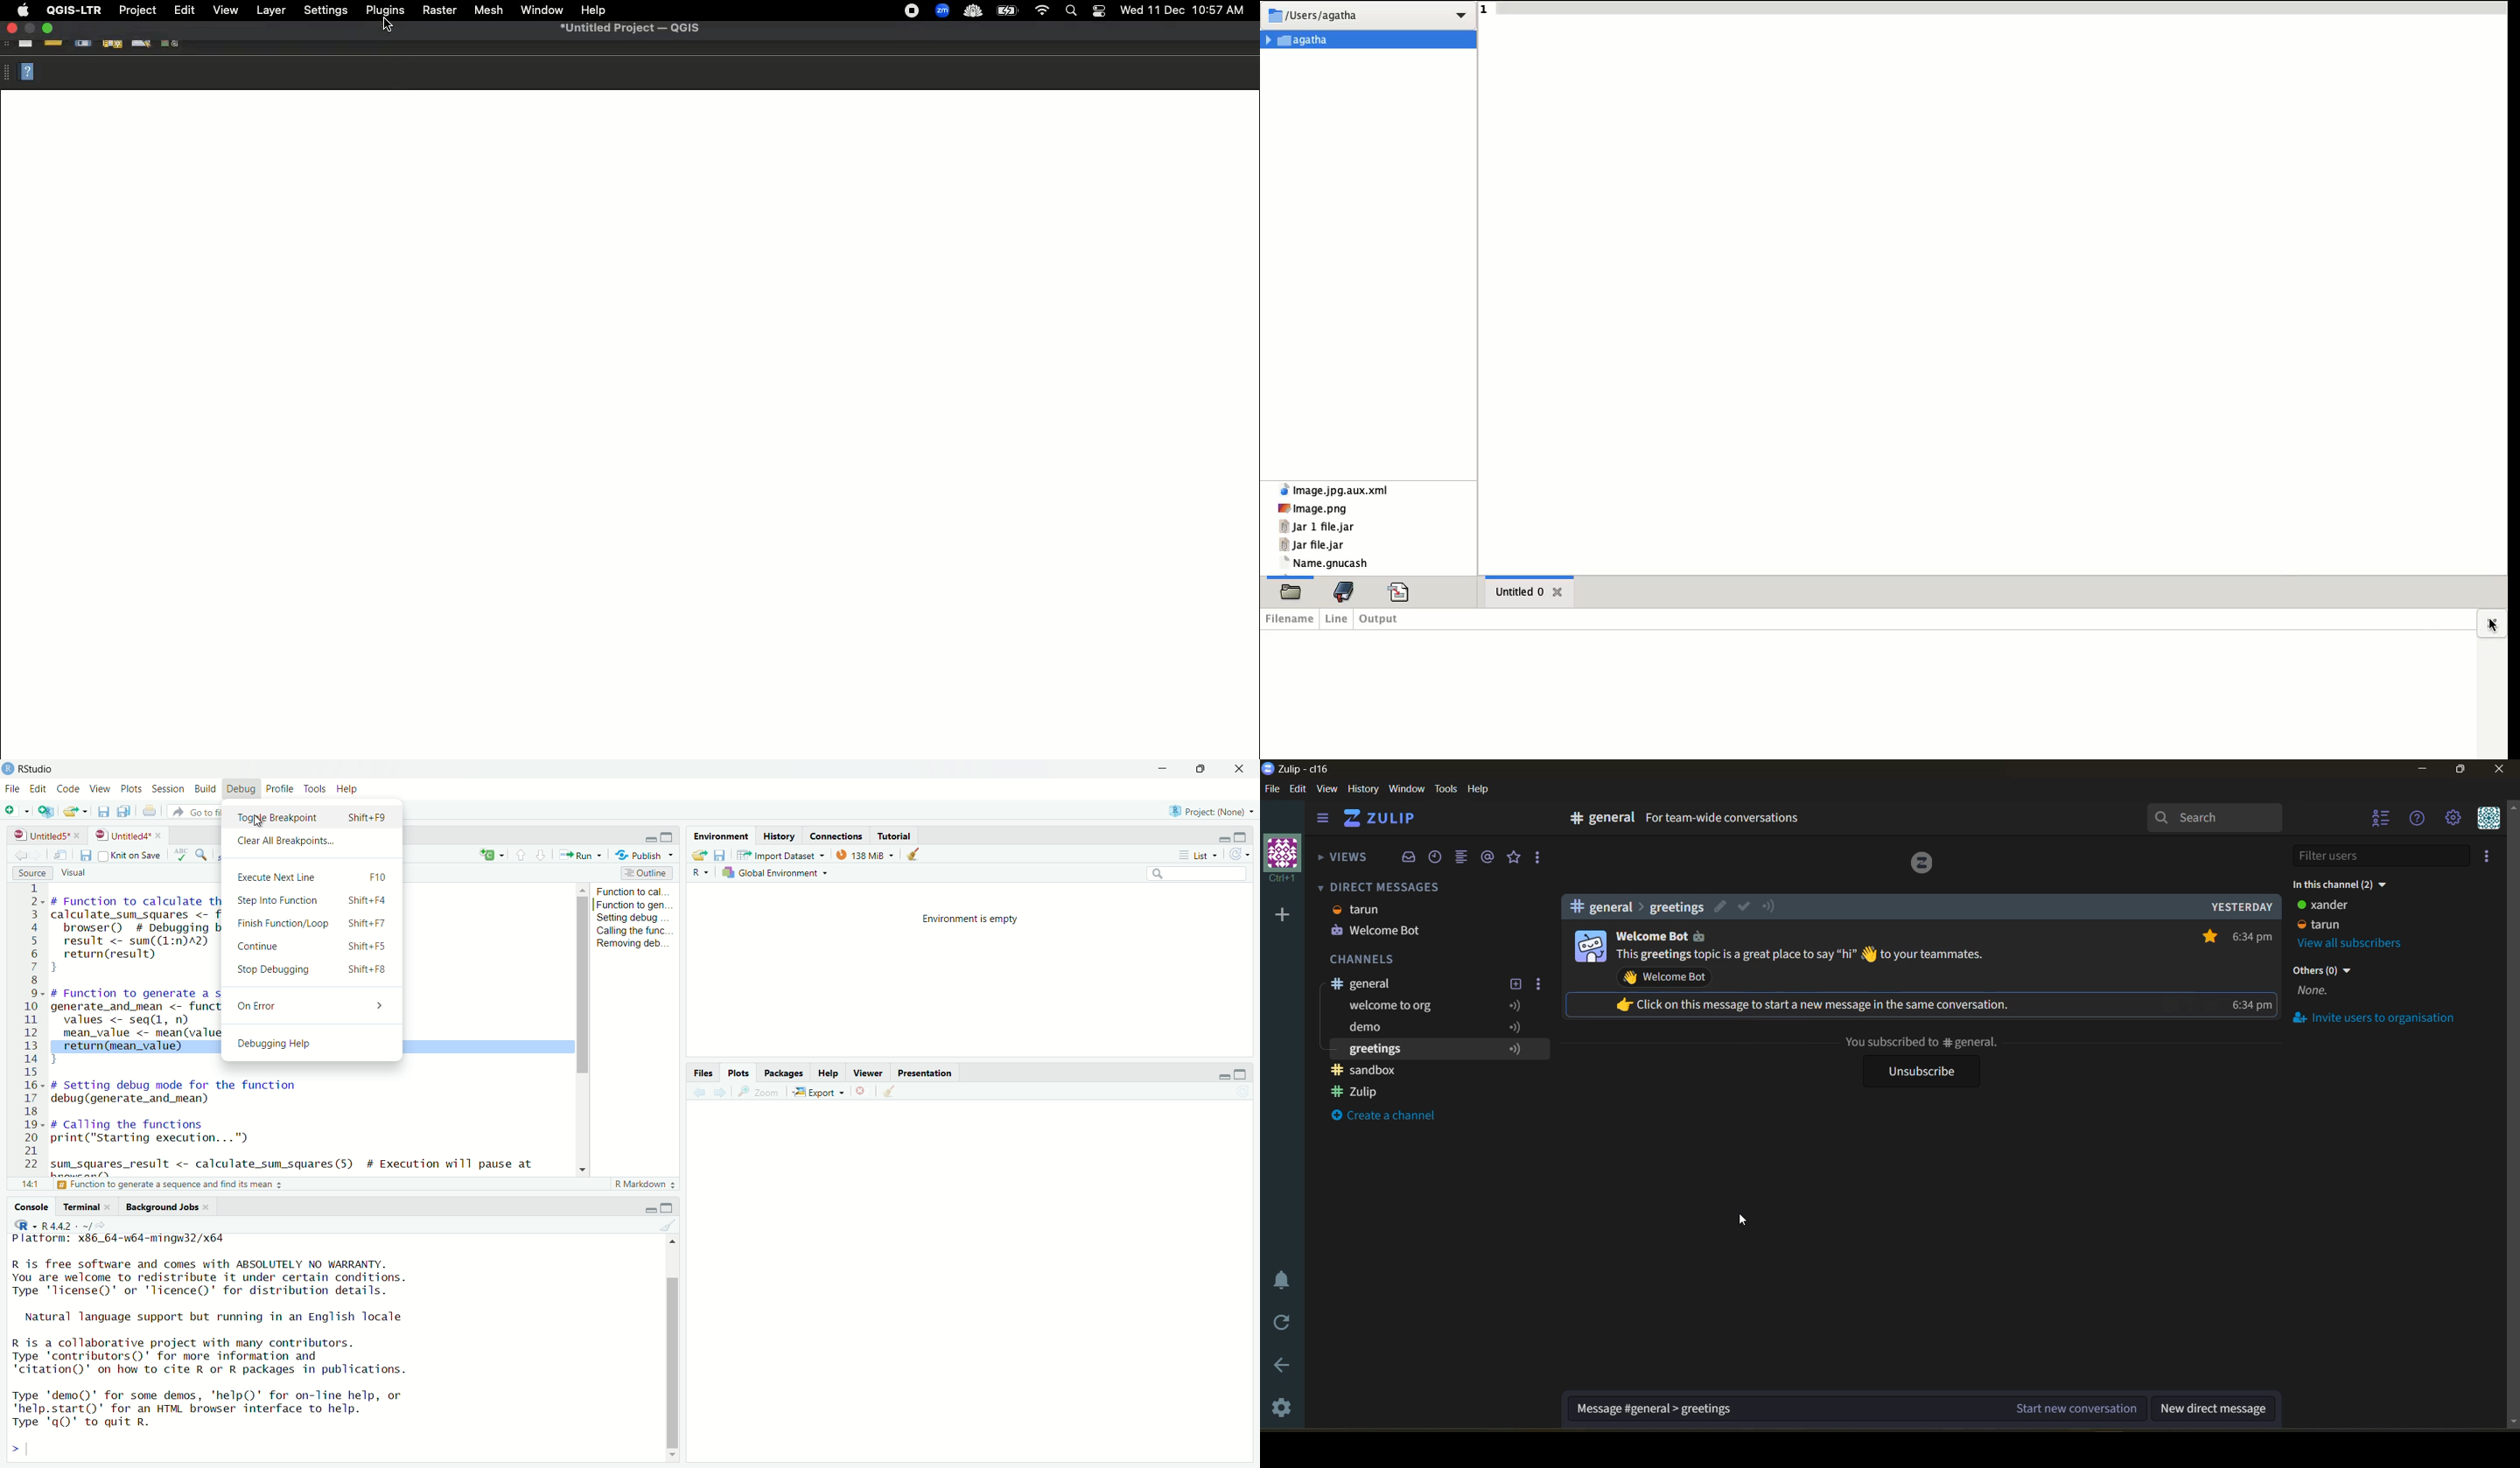  I want to click on empty plot area, so click(974, 1286).